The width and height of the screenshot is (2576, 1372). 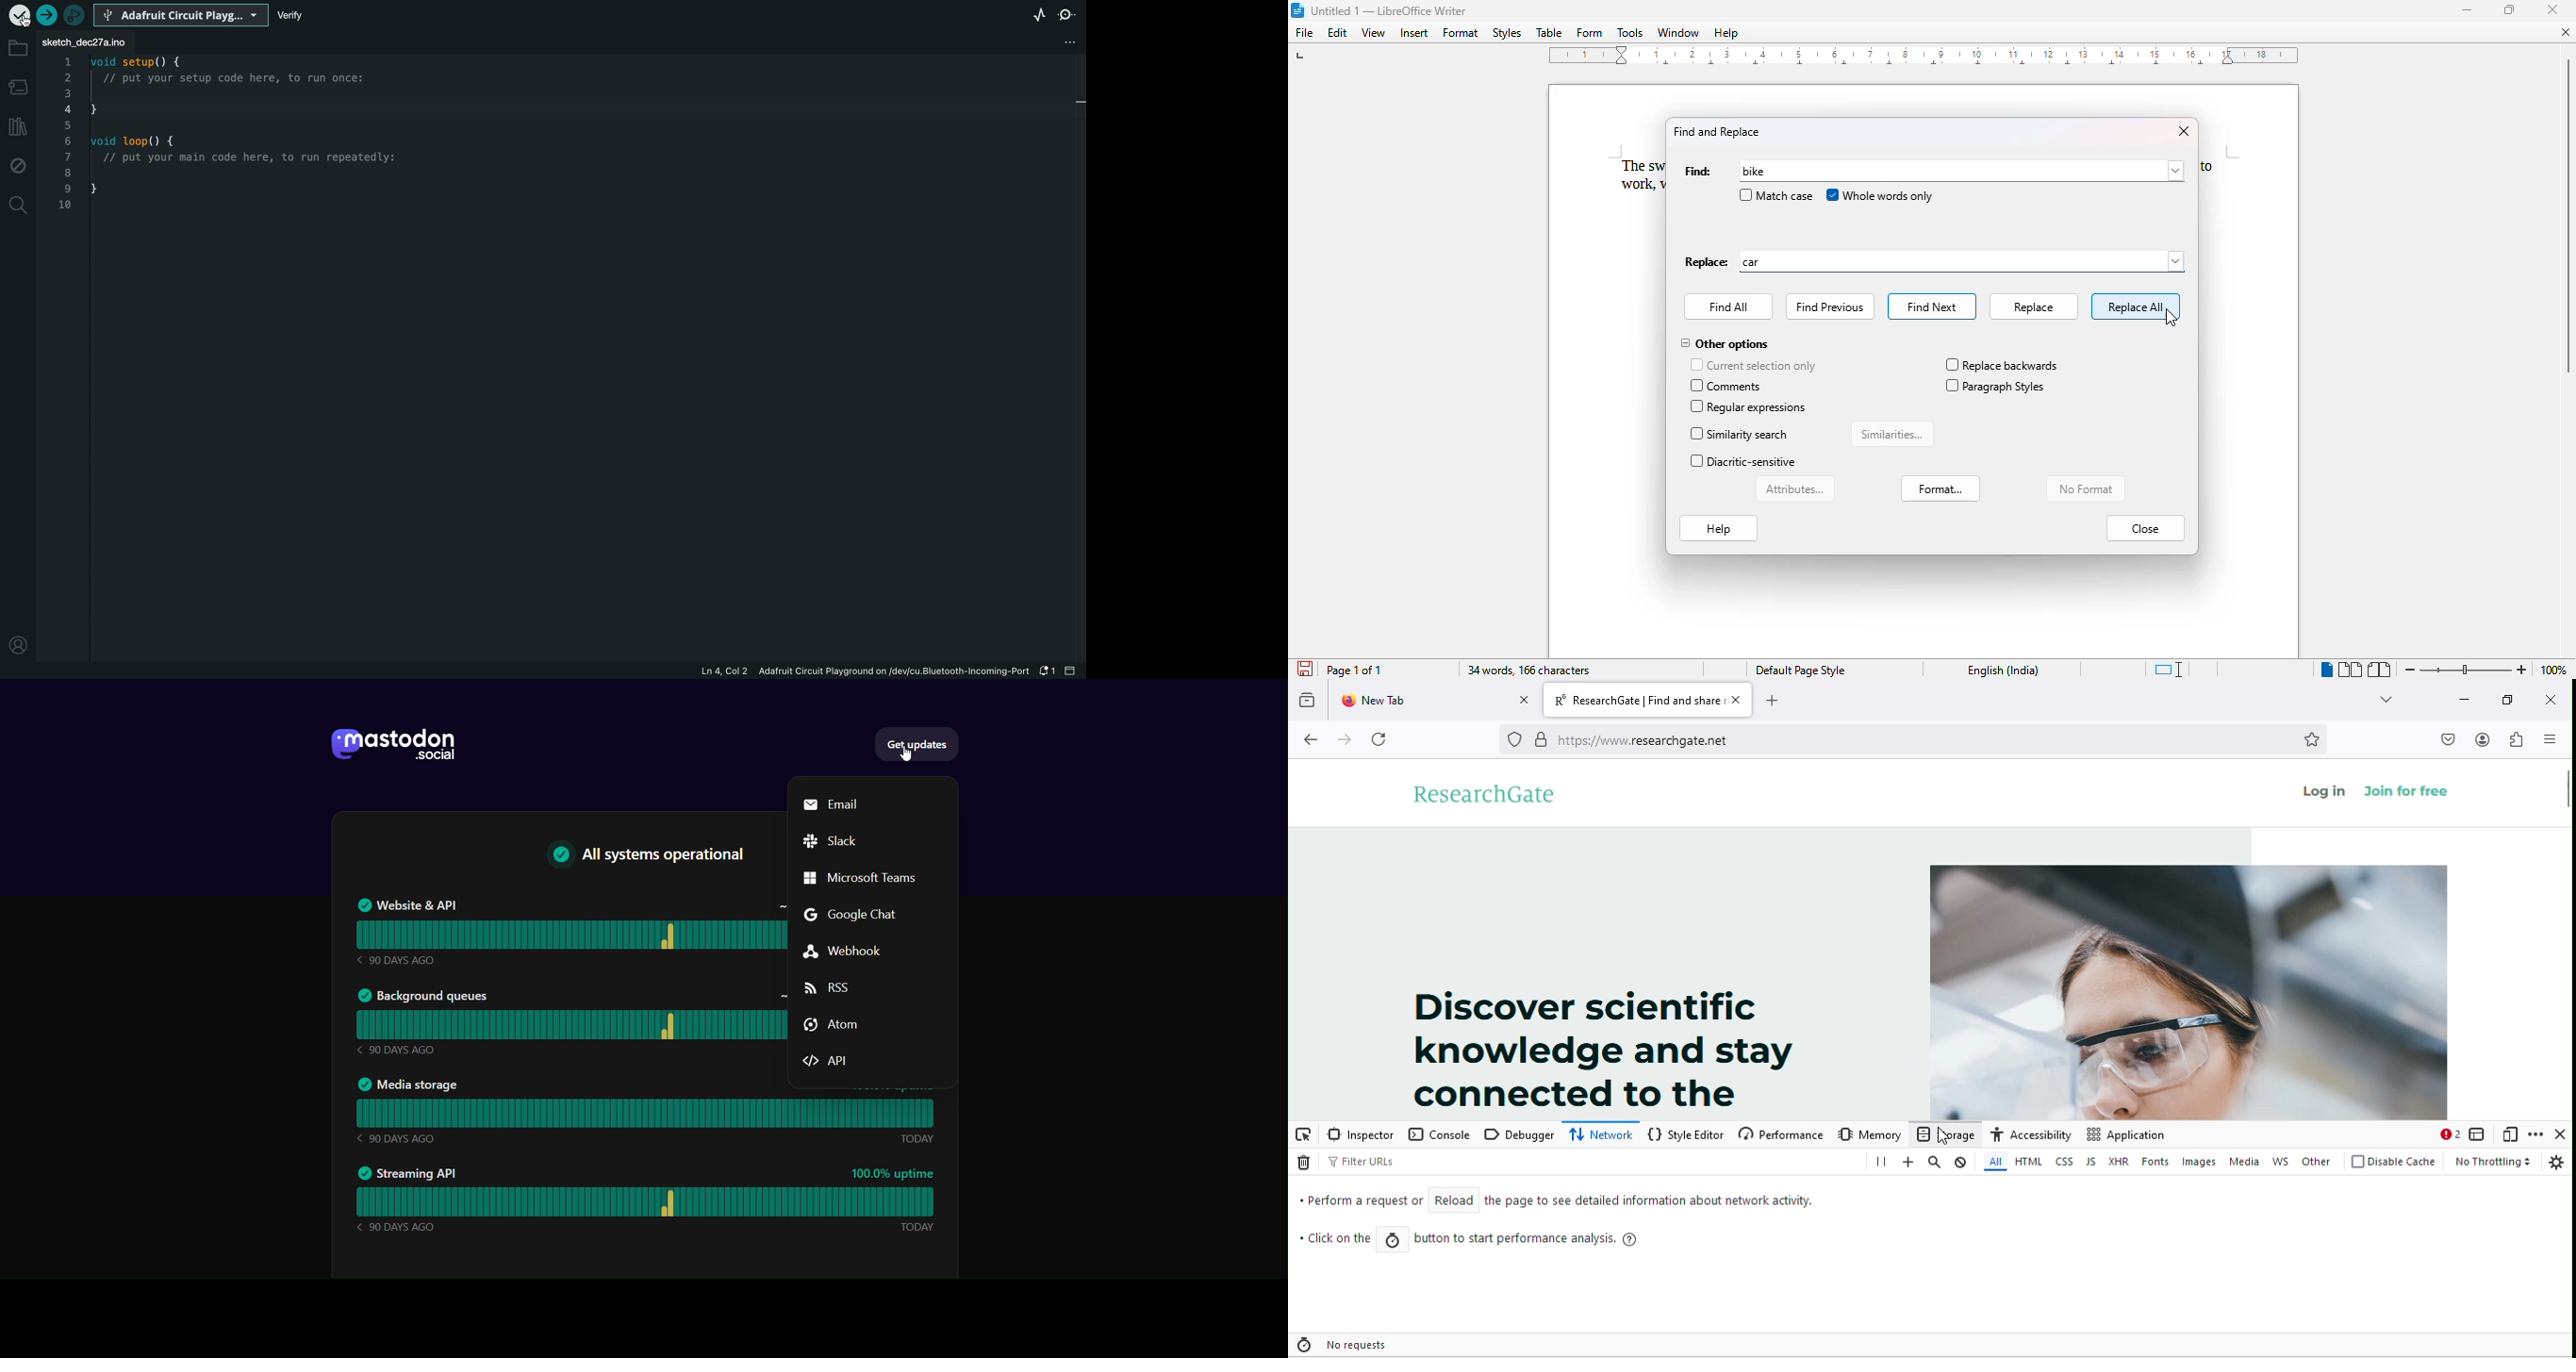 I want to click on secure, so click(x=1540, y=740).